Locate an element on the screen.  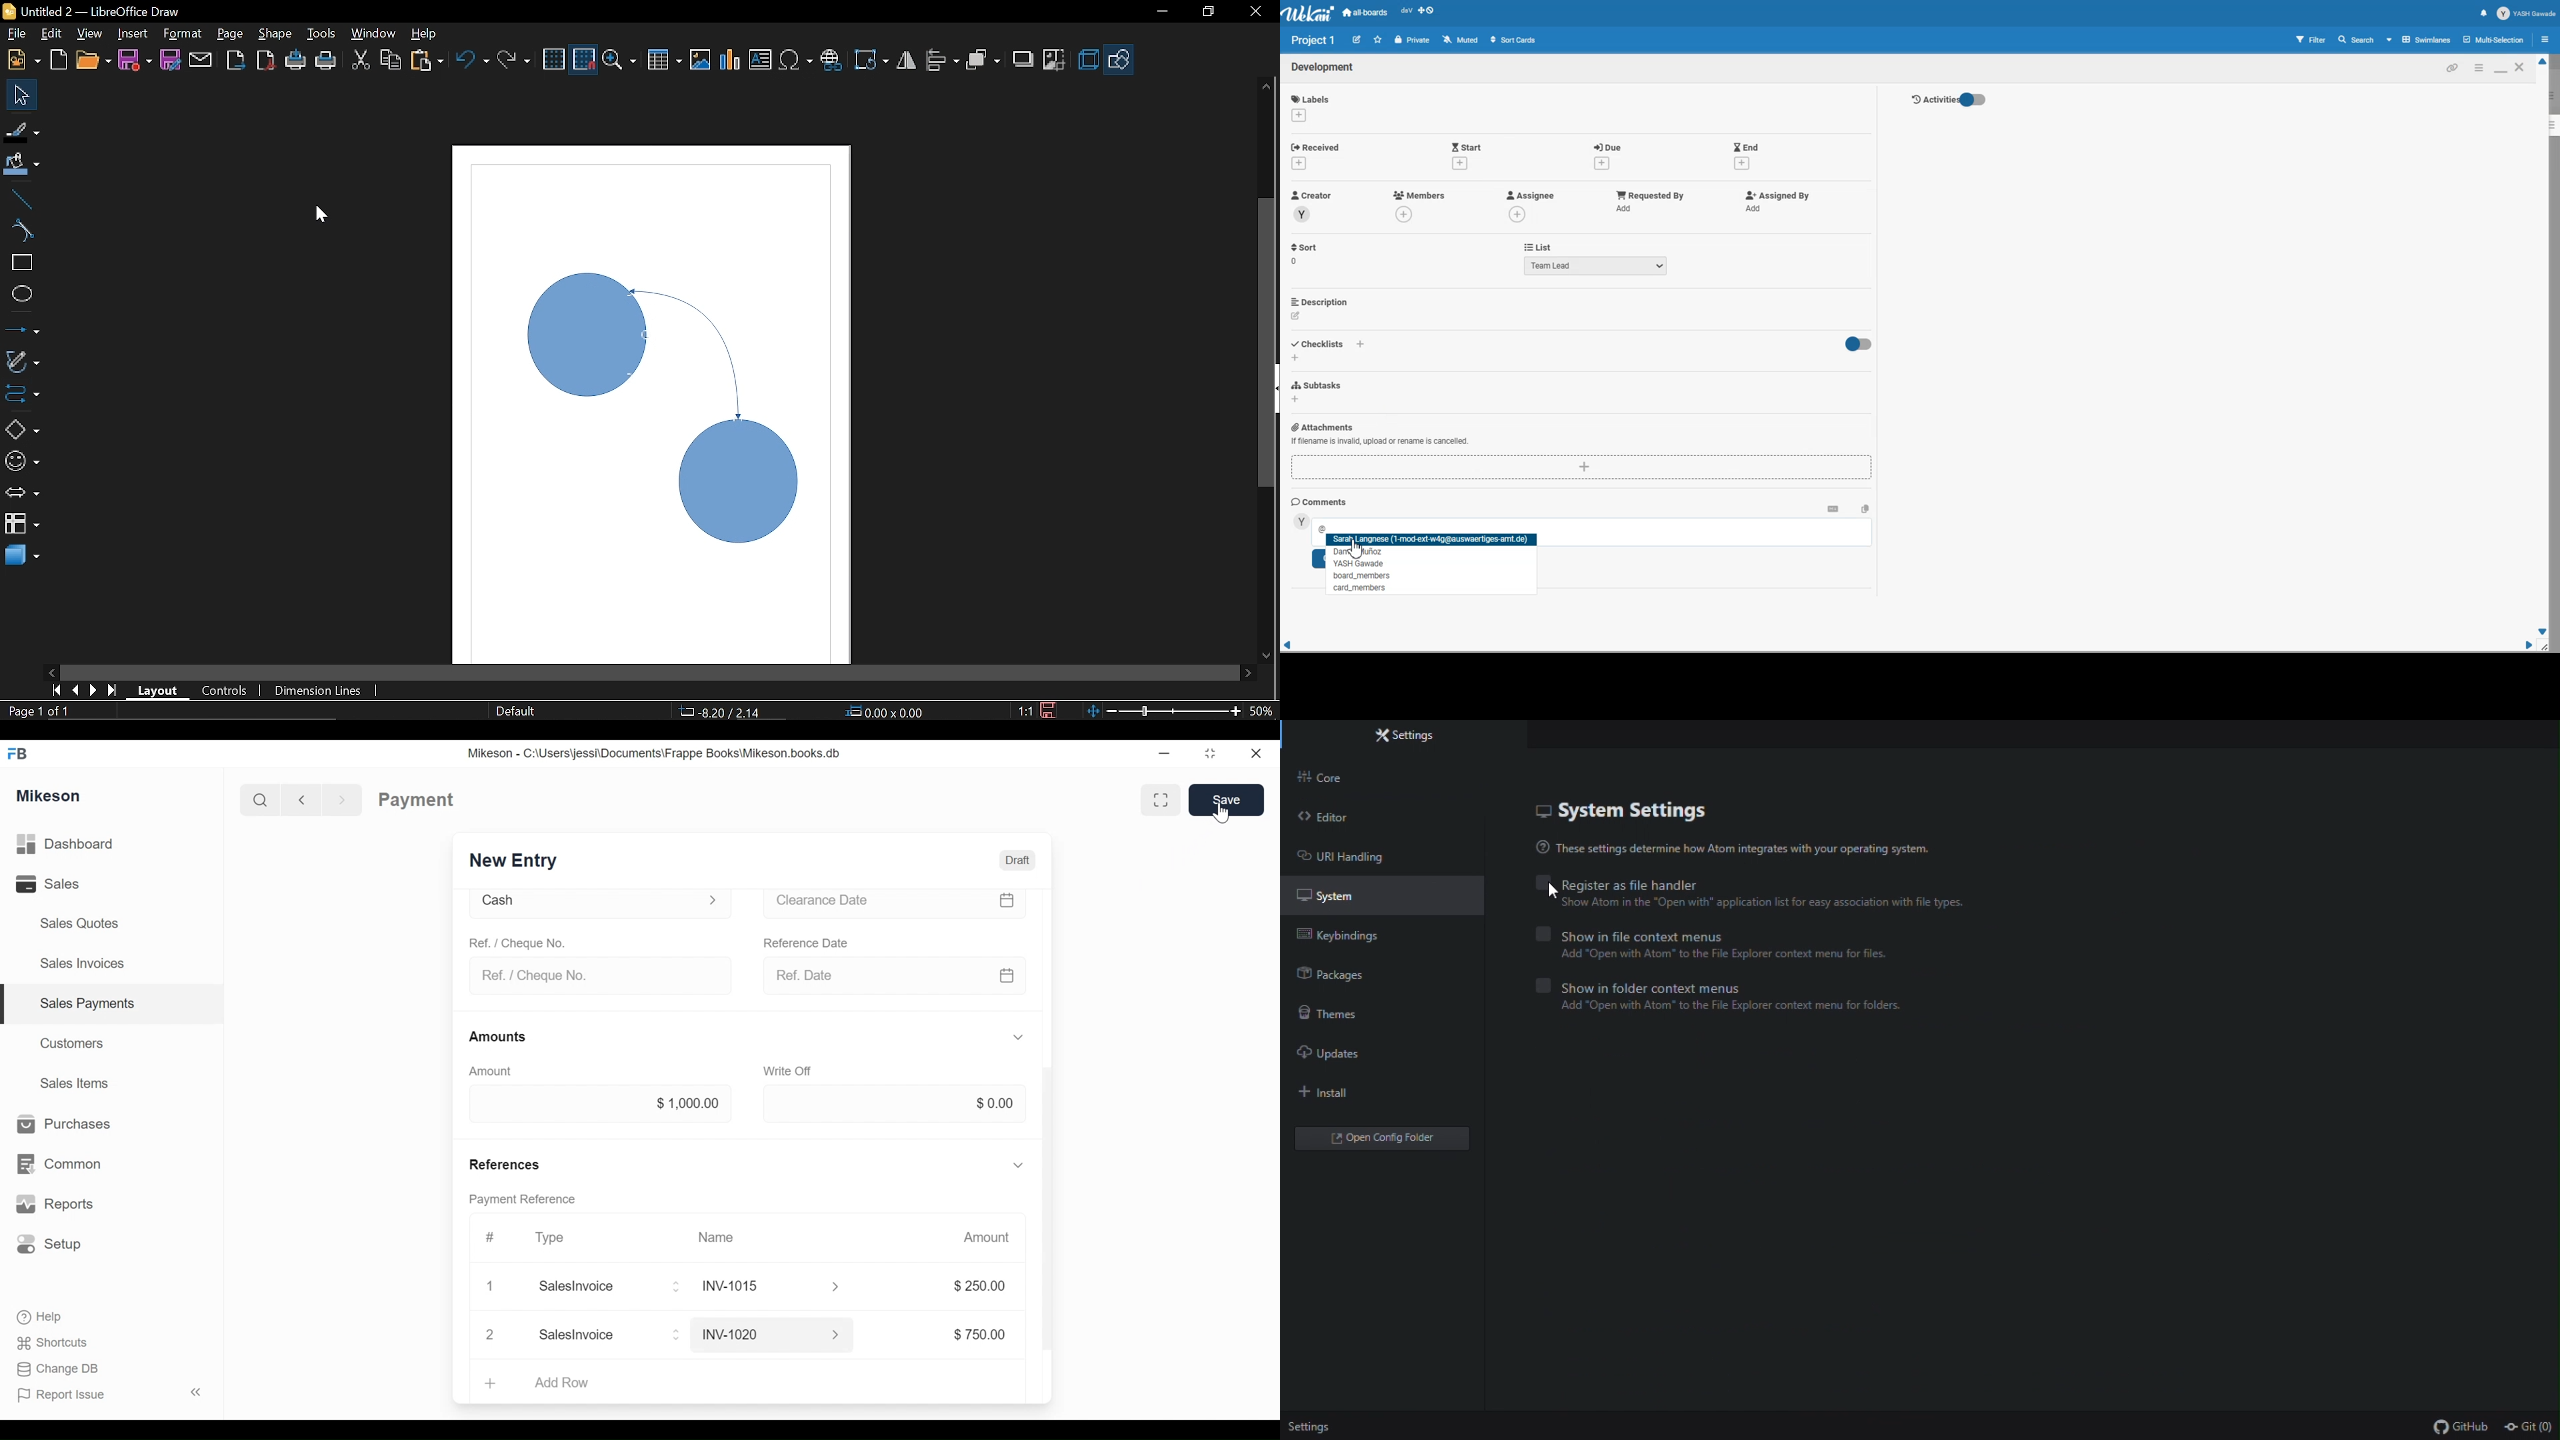
Add Labels is located at coordinates (1312, 97).